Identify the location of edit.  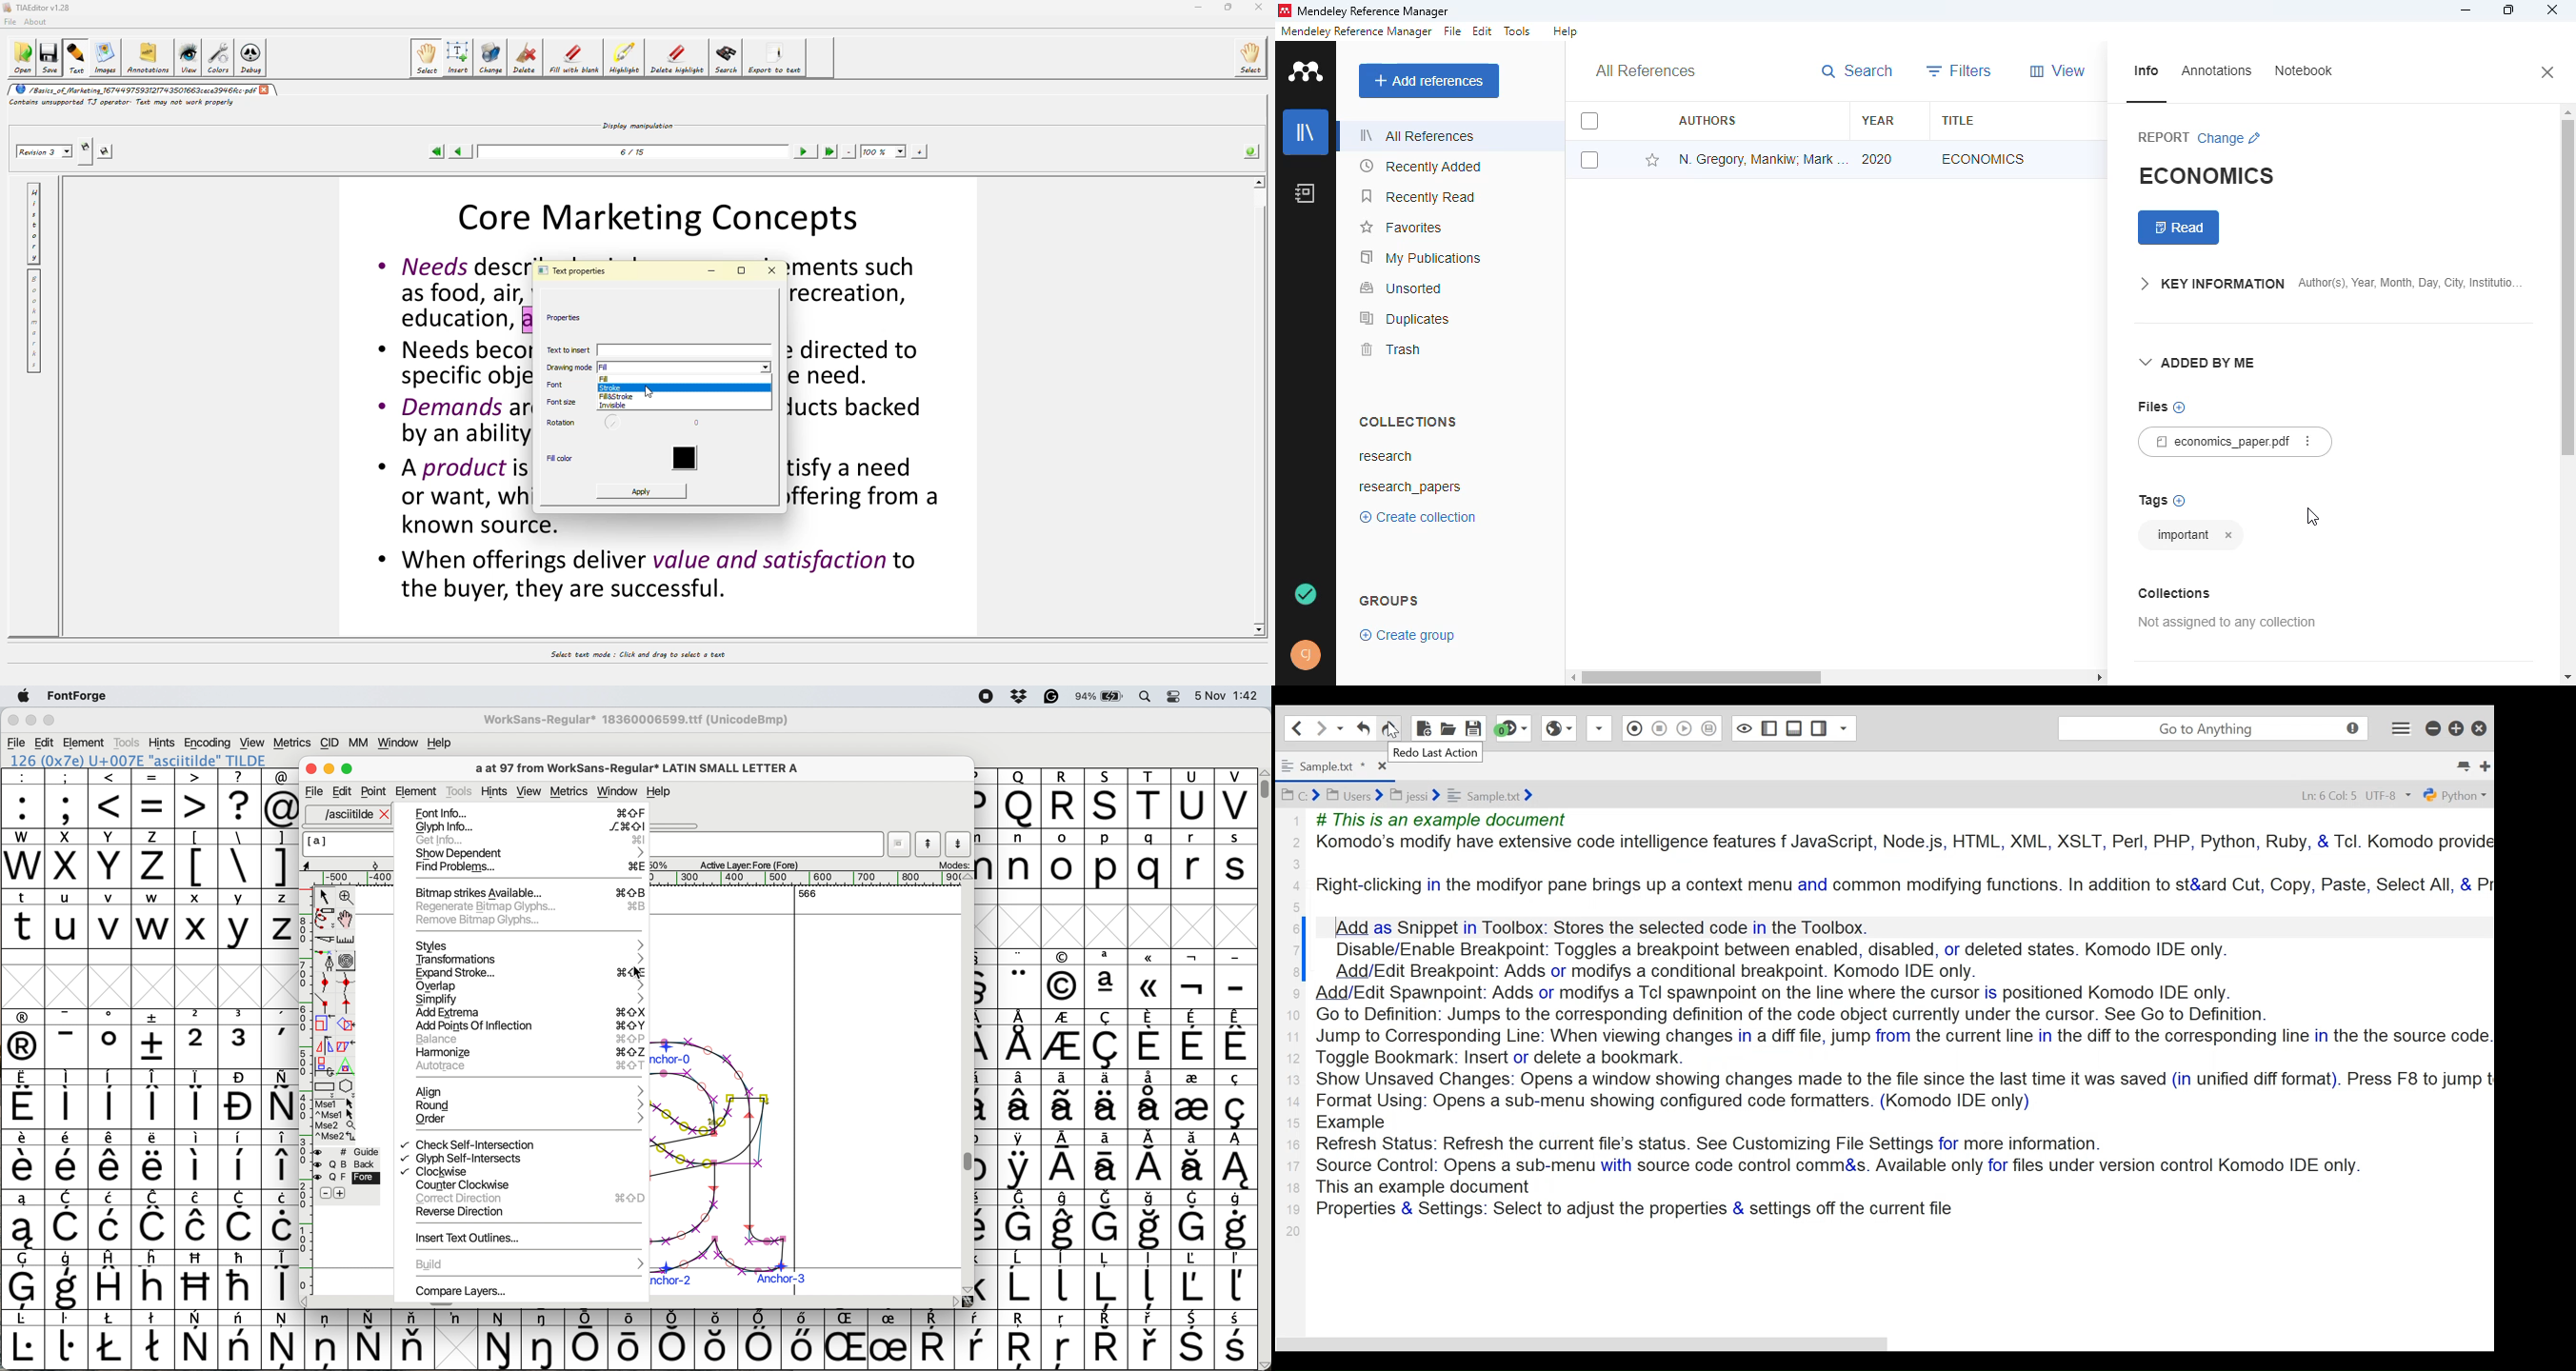
(46, 743).